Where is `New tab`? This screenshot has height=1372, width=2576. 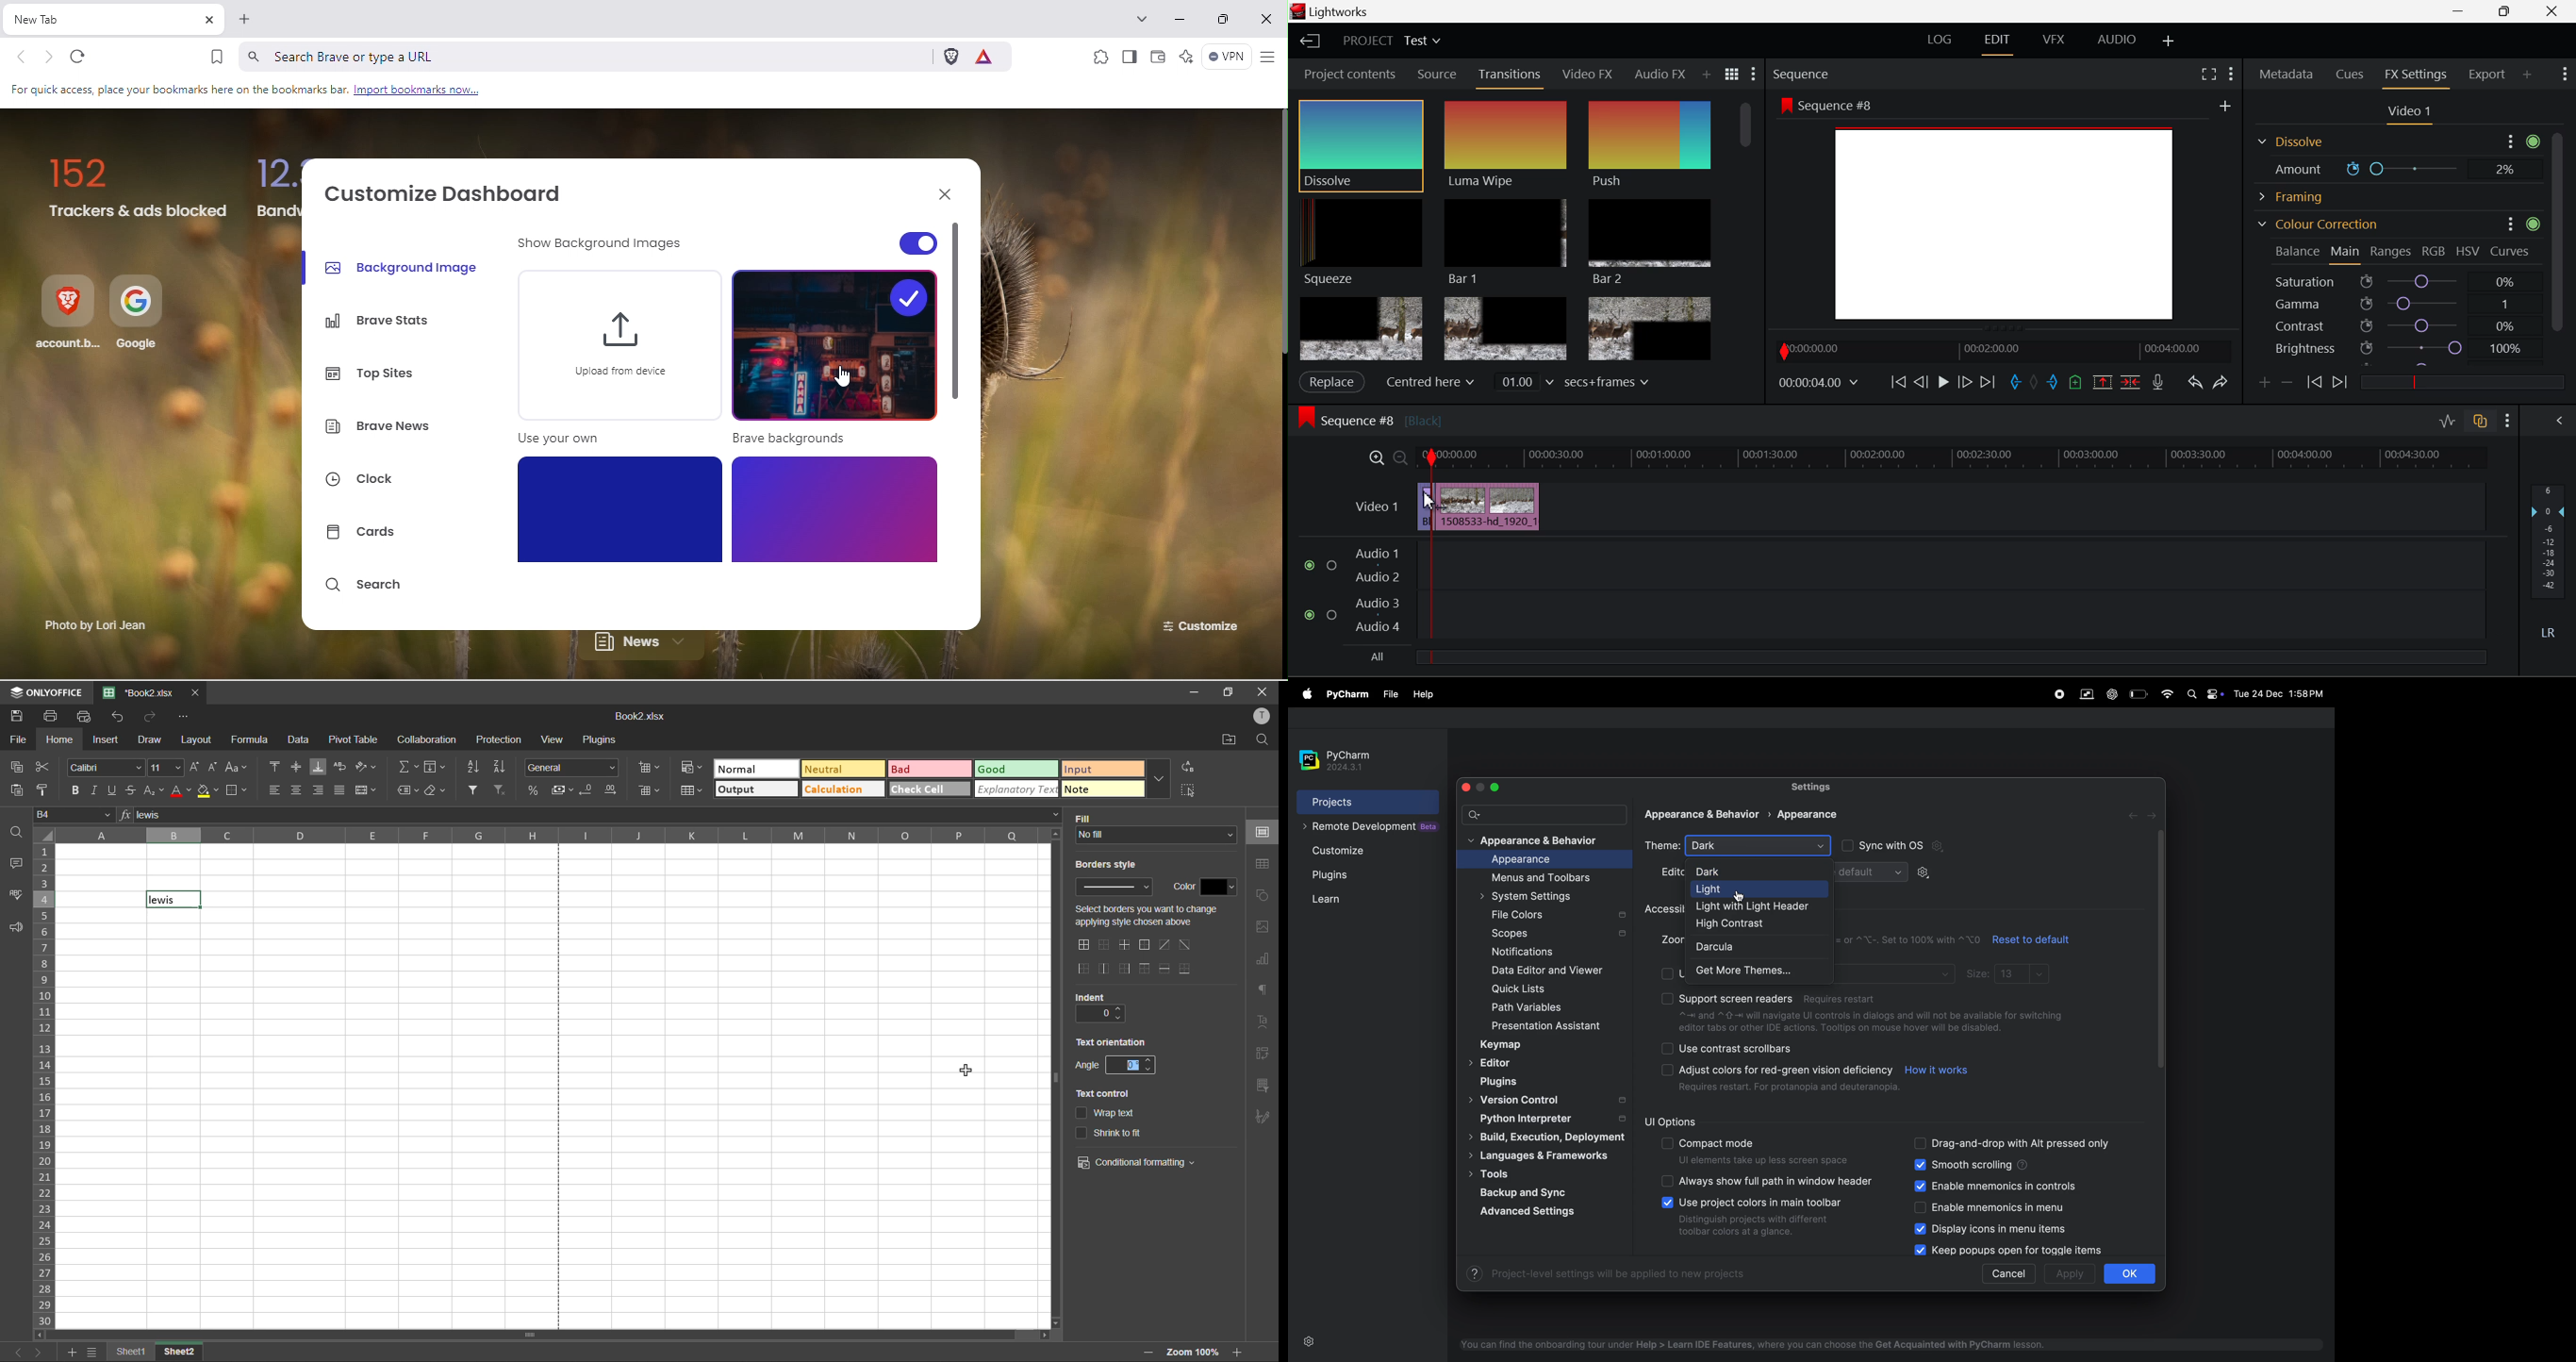
New tab is located at coordinates (245, 23).